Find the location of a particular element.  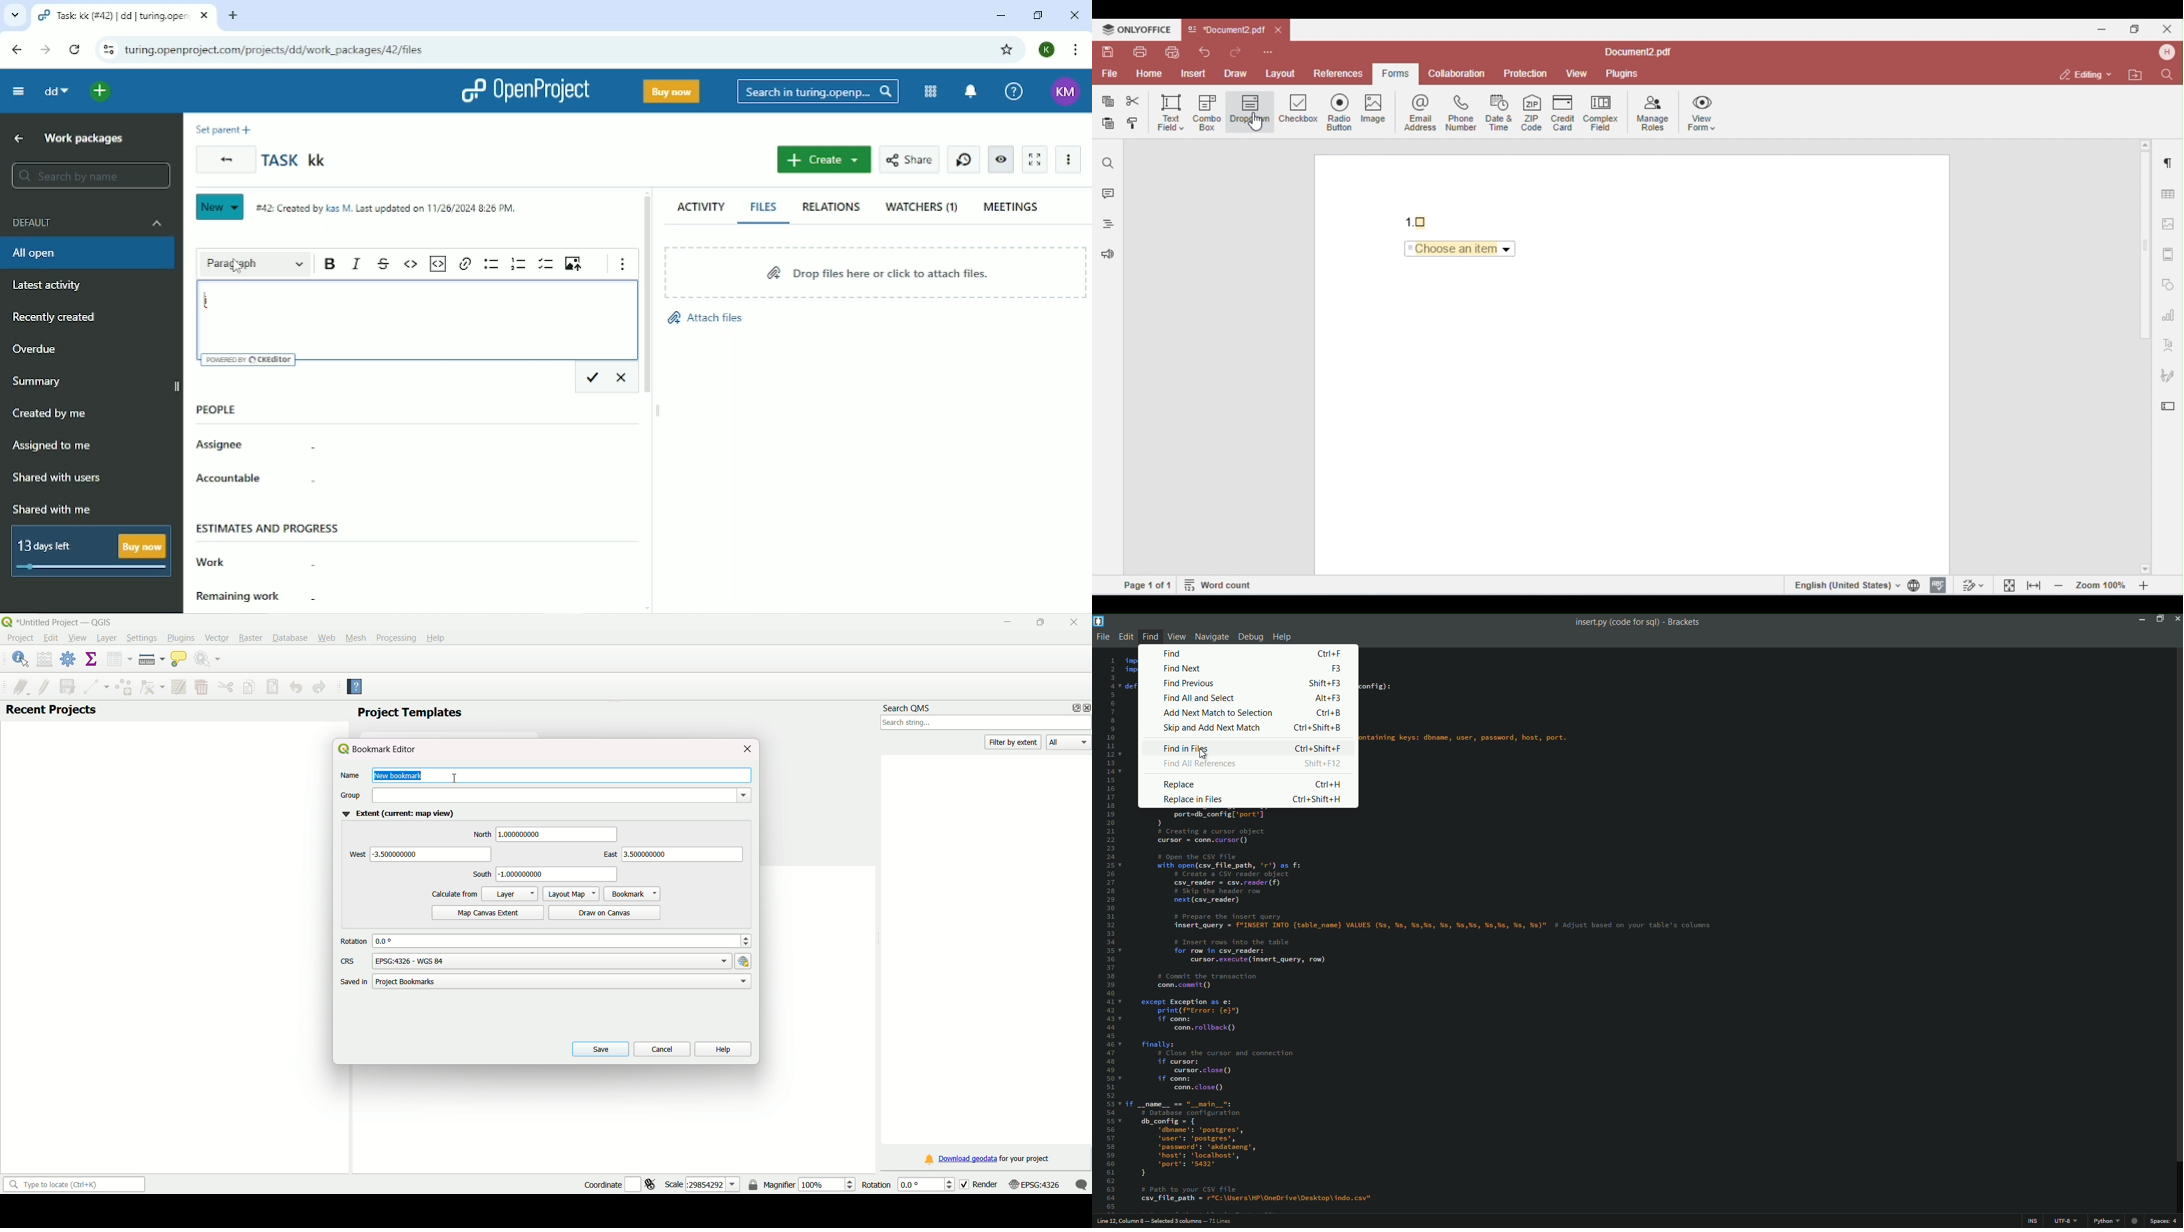

keyboard shortcut is located at coordinates (1336, 669).